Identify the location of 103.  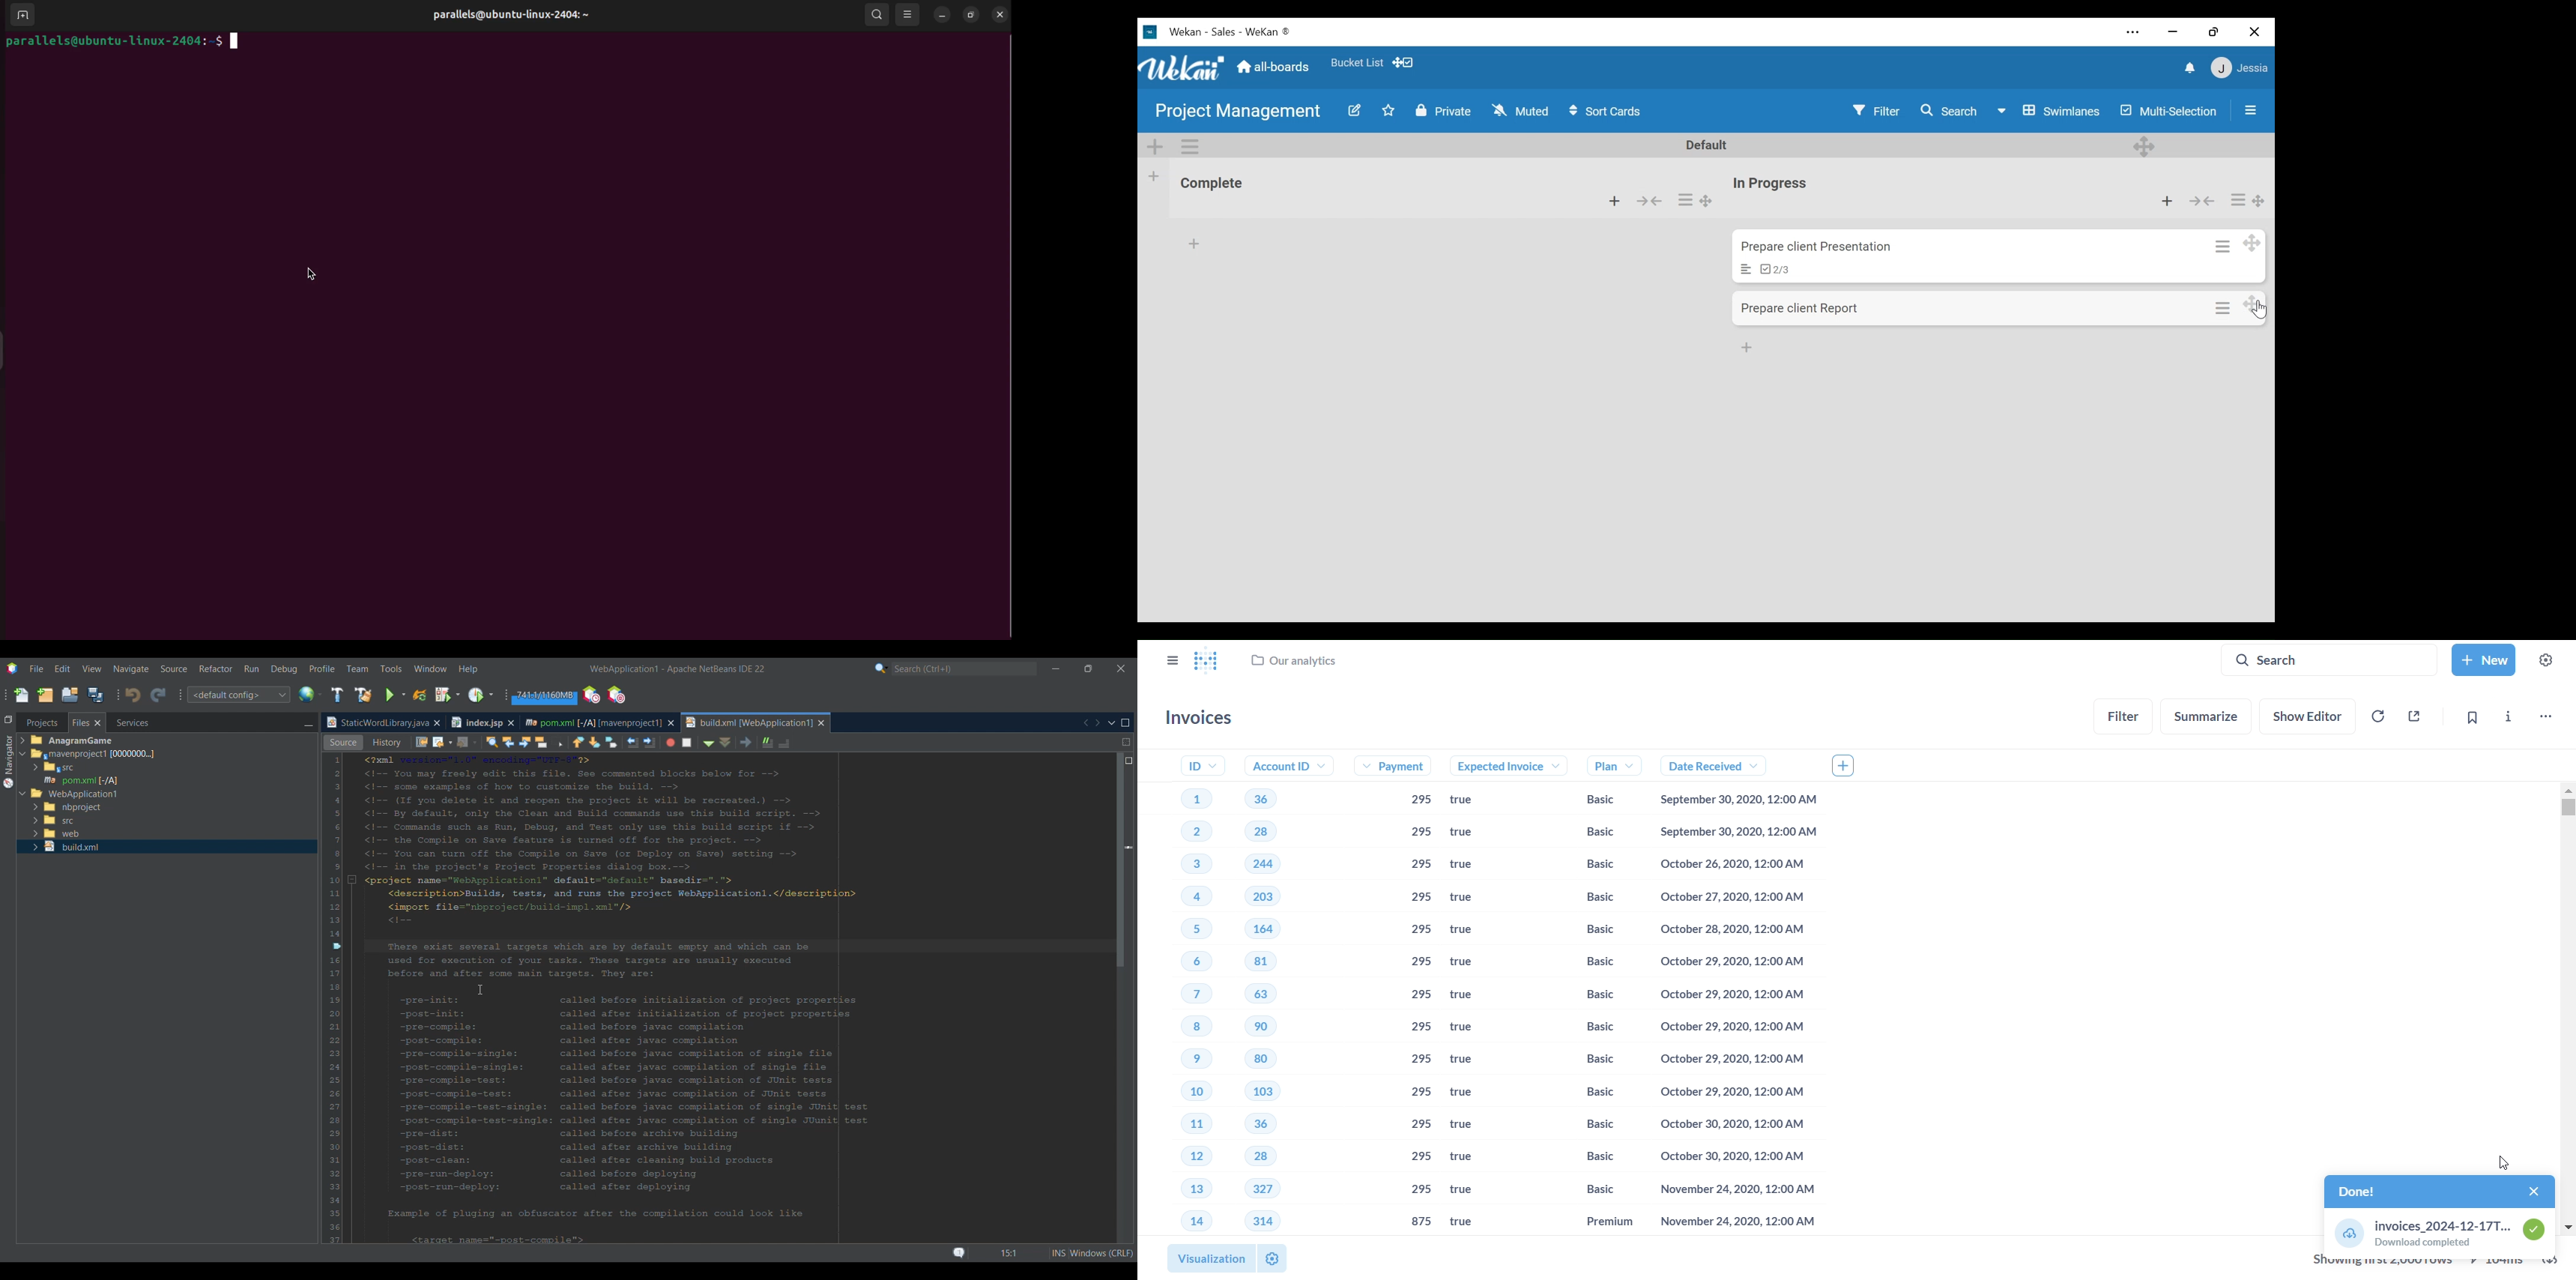
(1266, 1092).